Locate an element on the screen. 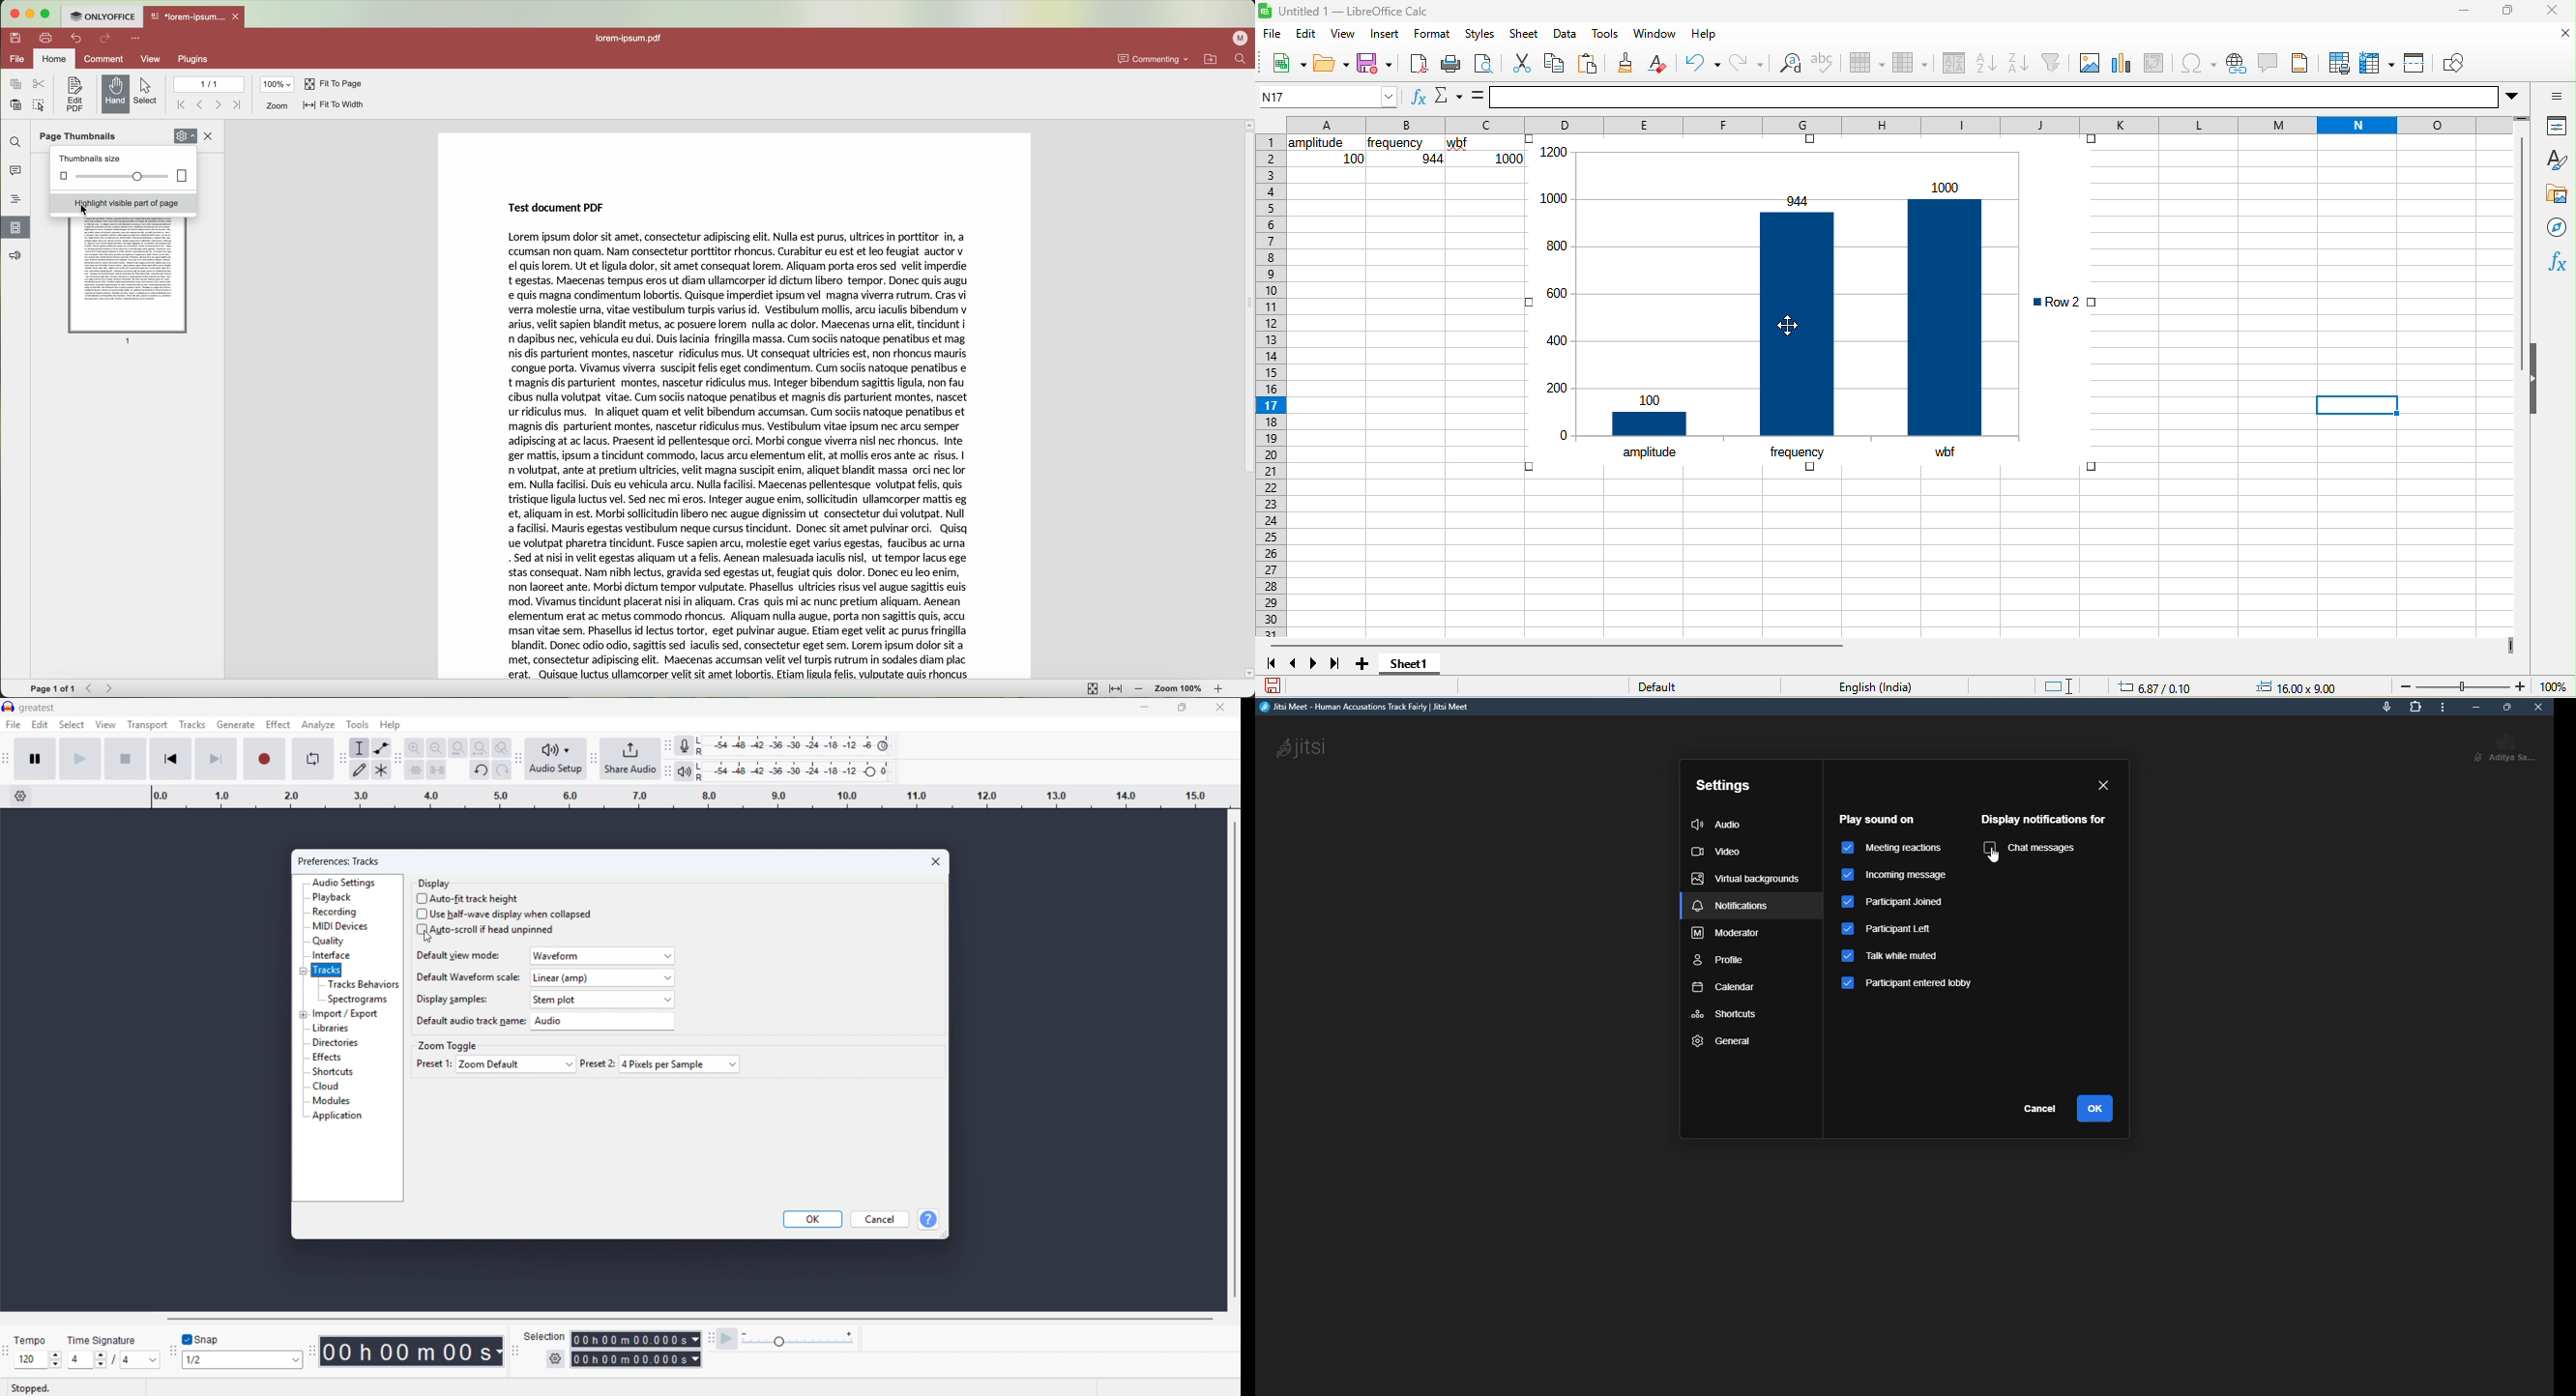 The height and width of the screenshot is (1400, 2576). Snapping toolbar  is located at coordinates (174, 1352).